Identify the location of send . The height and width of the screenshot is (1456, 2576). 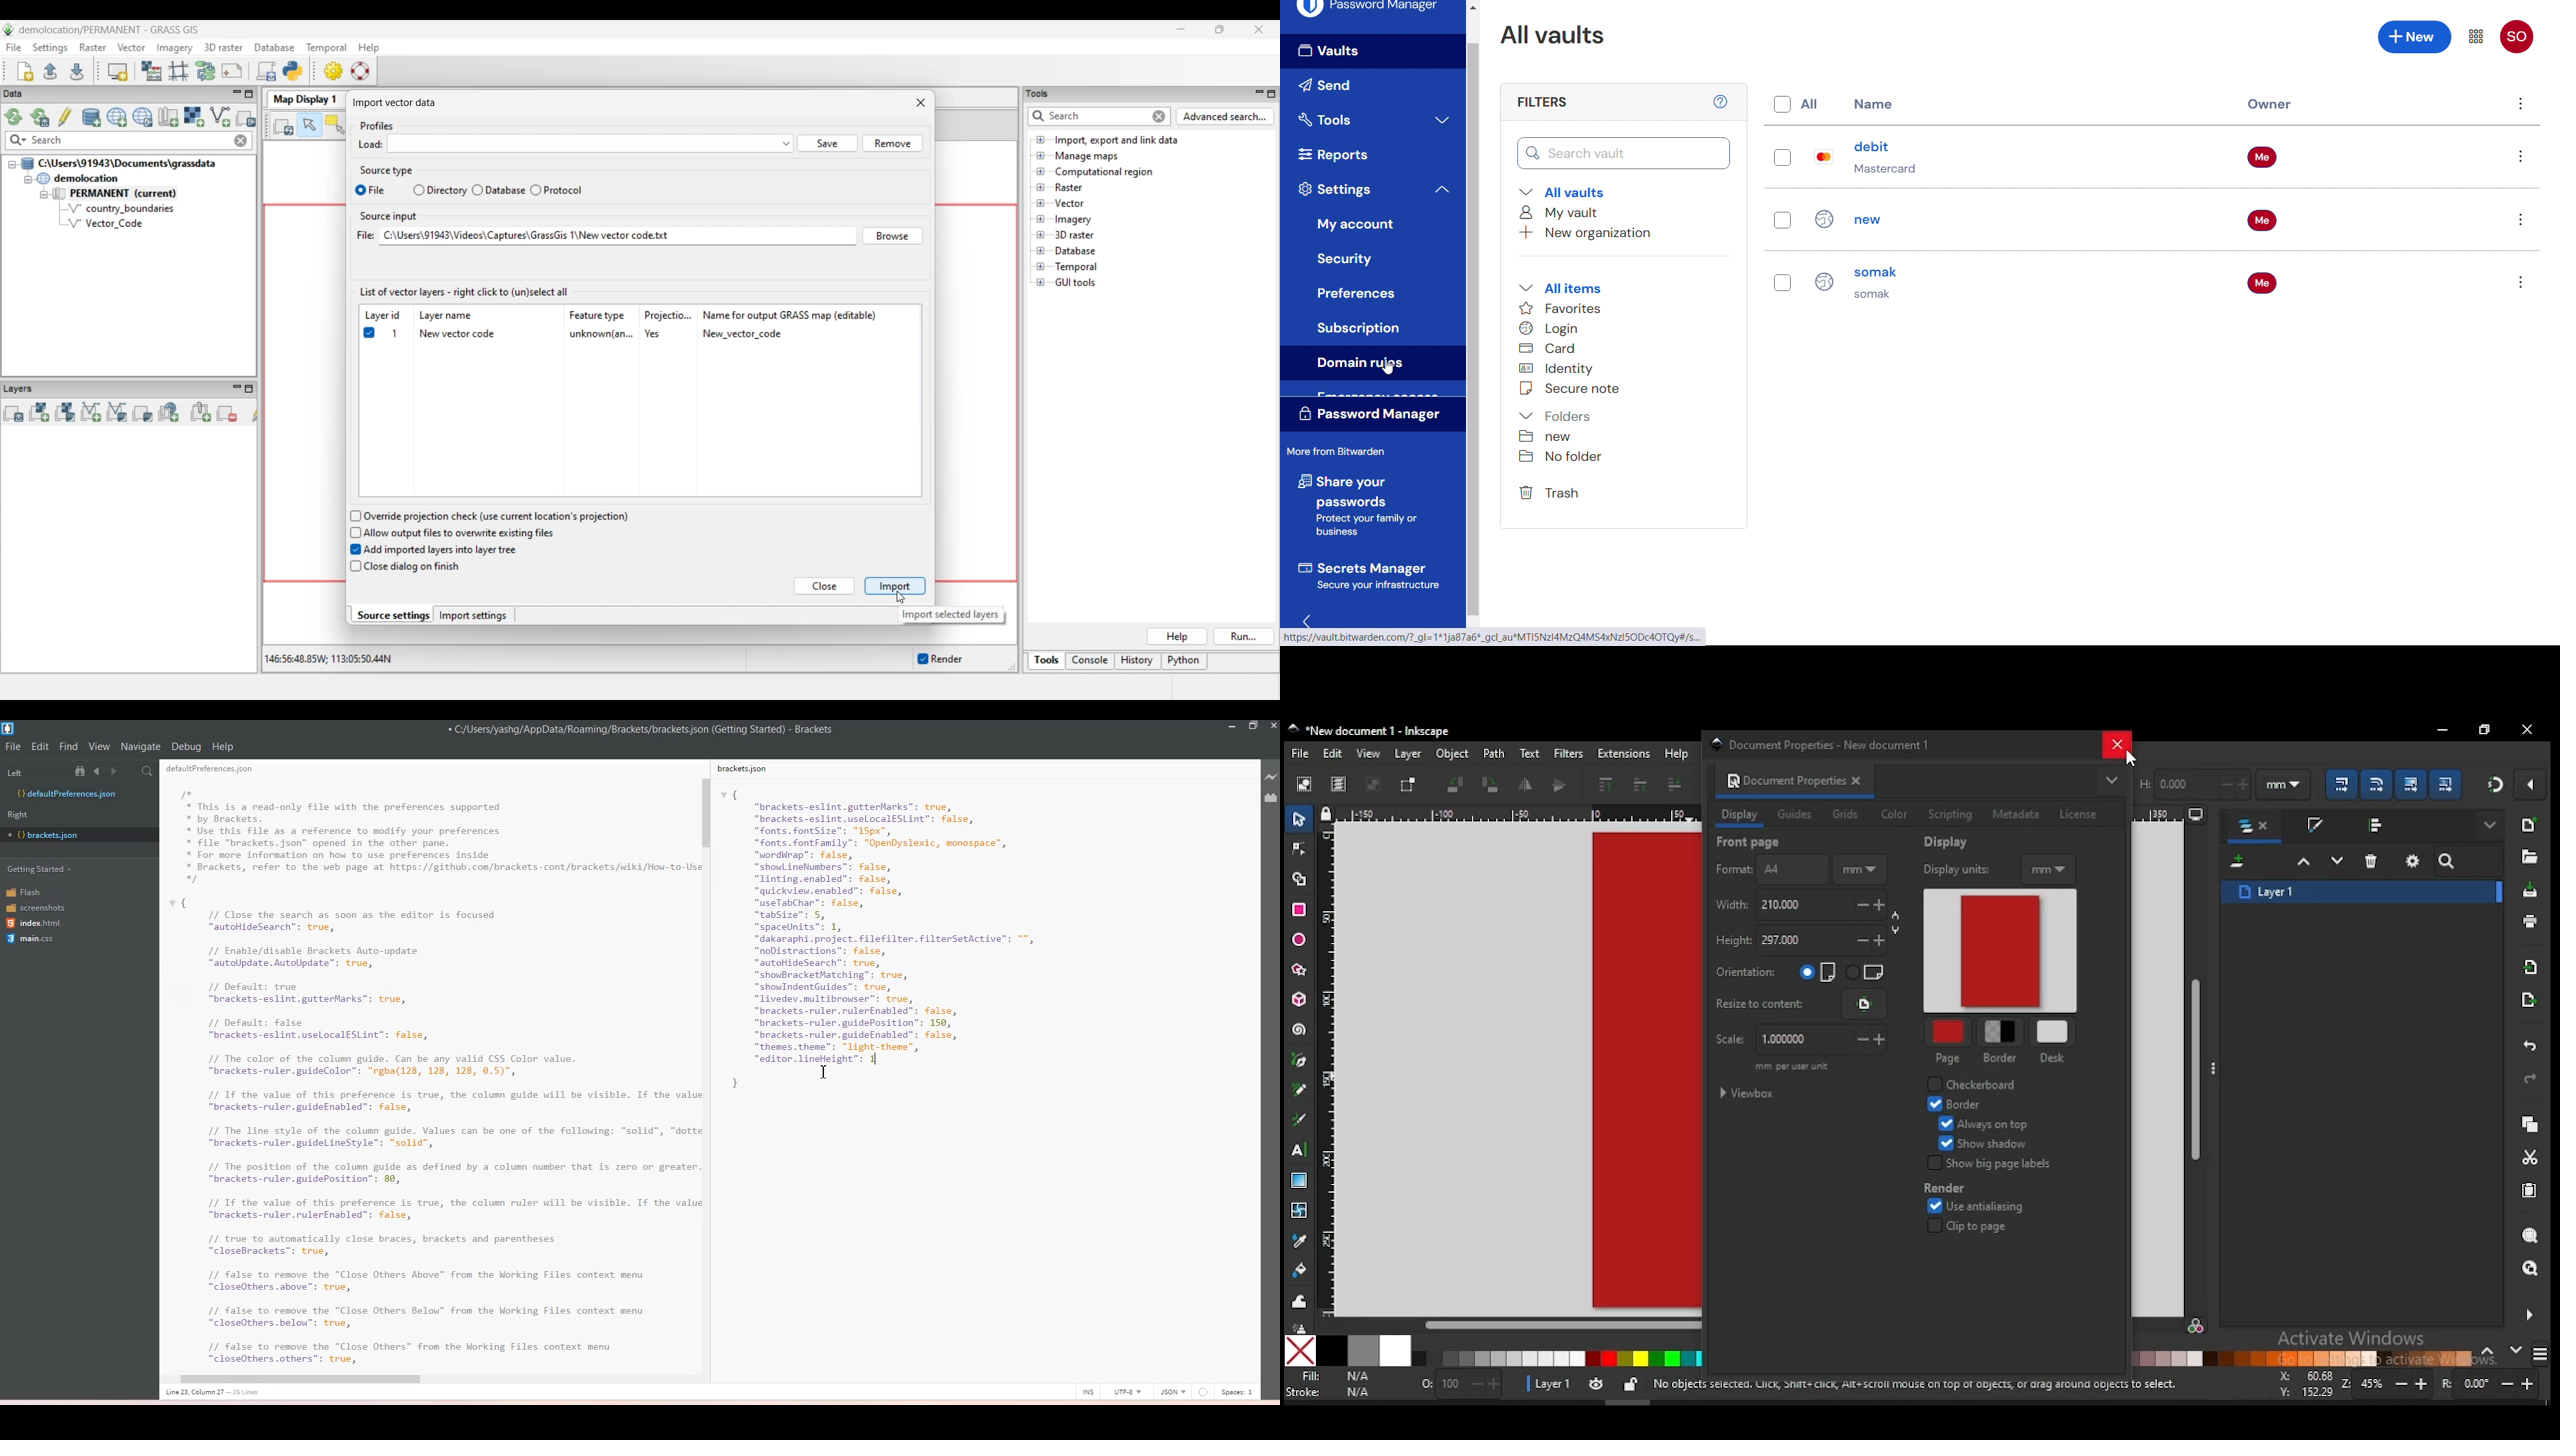
(1365, 84).